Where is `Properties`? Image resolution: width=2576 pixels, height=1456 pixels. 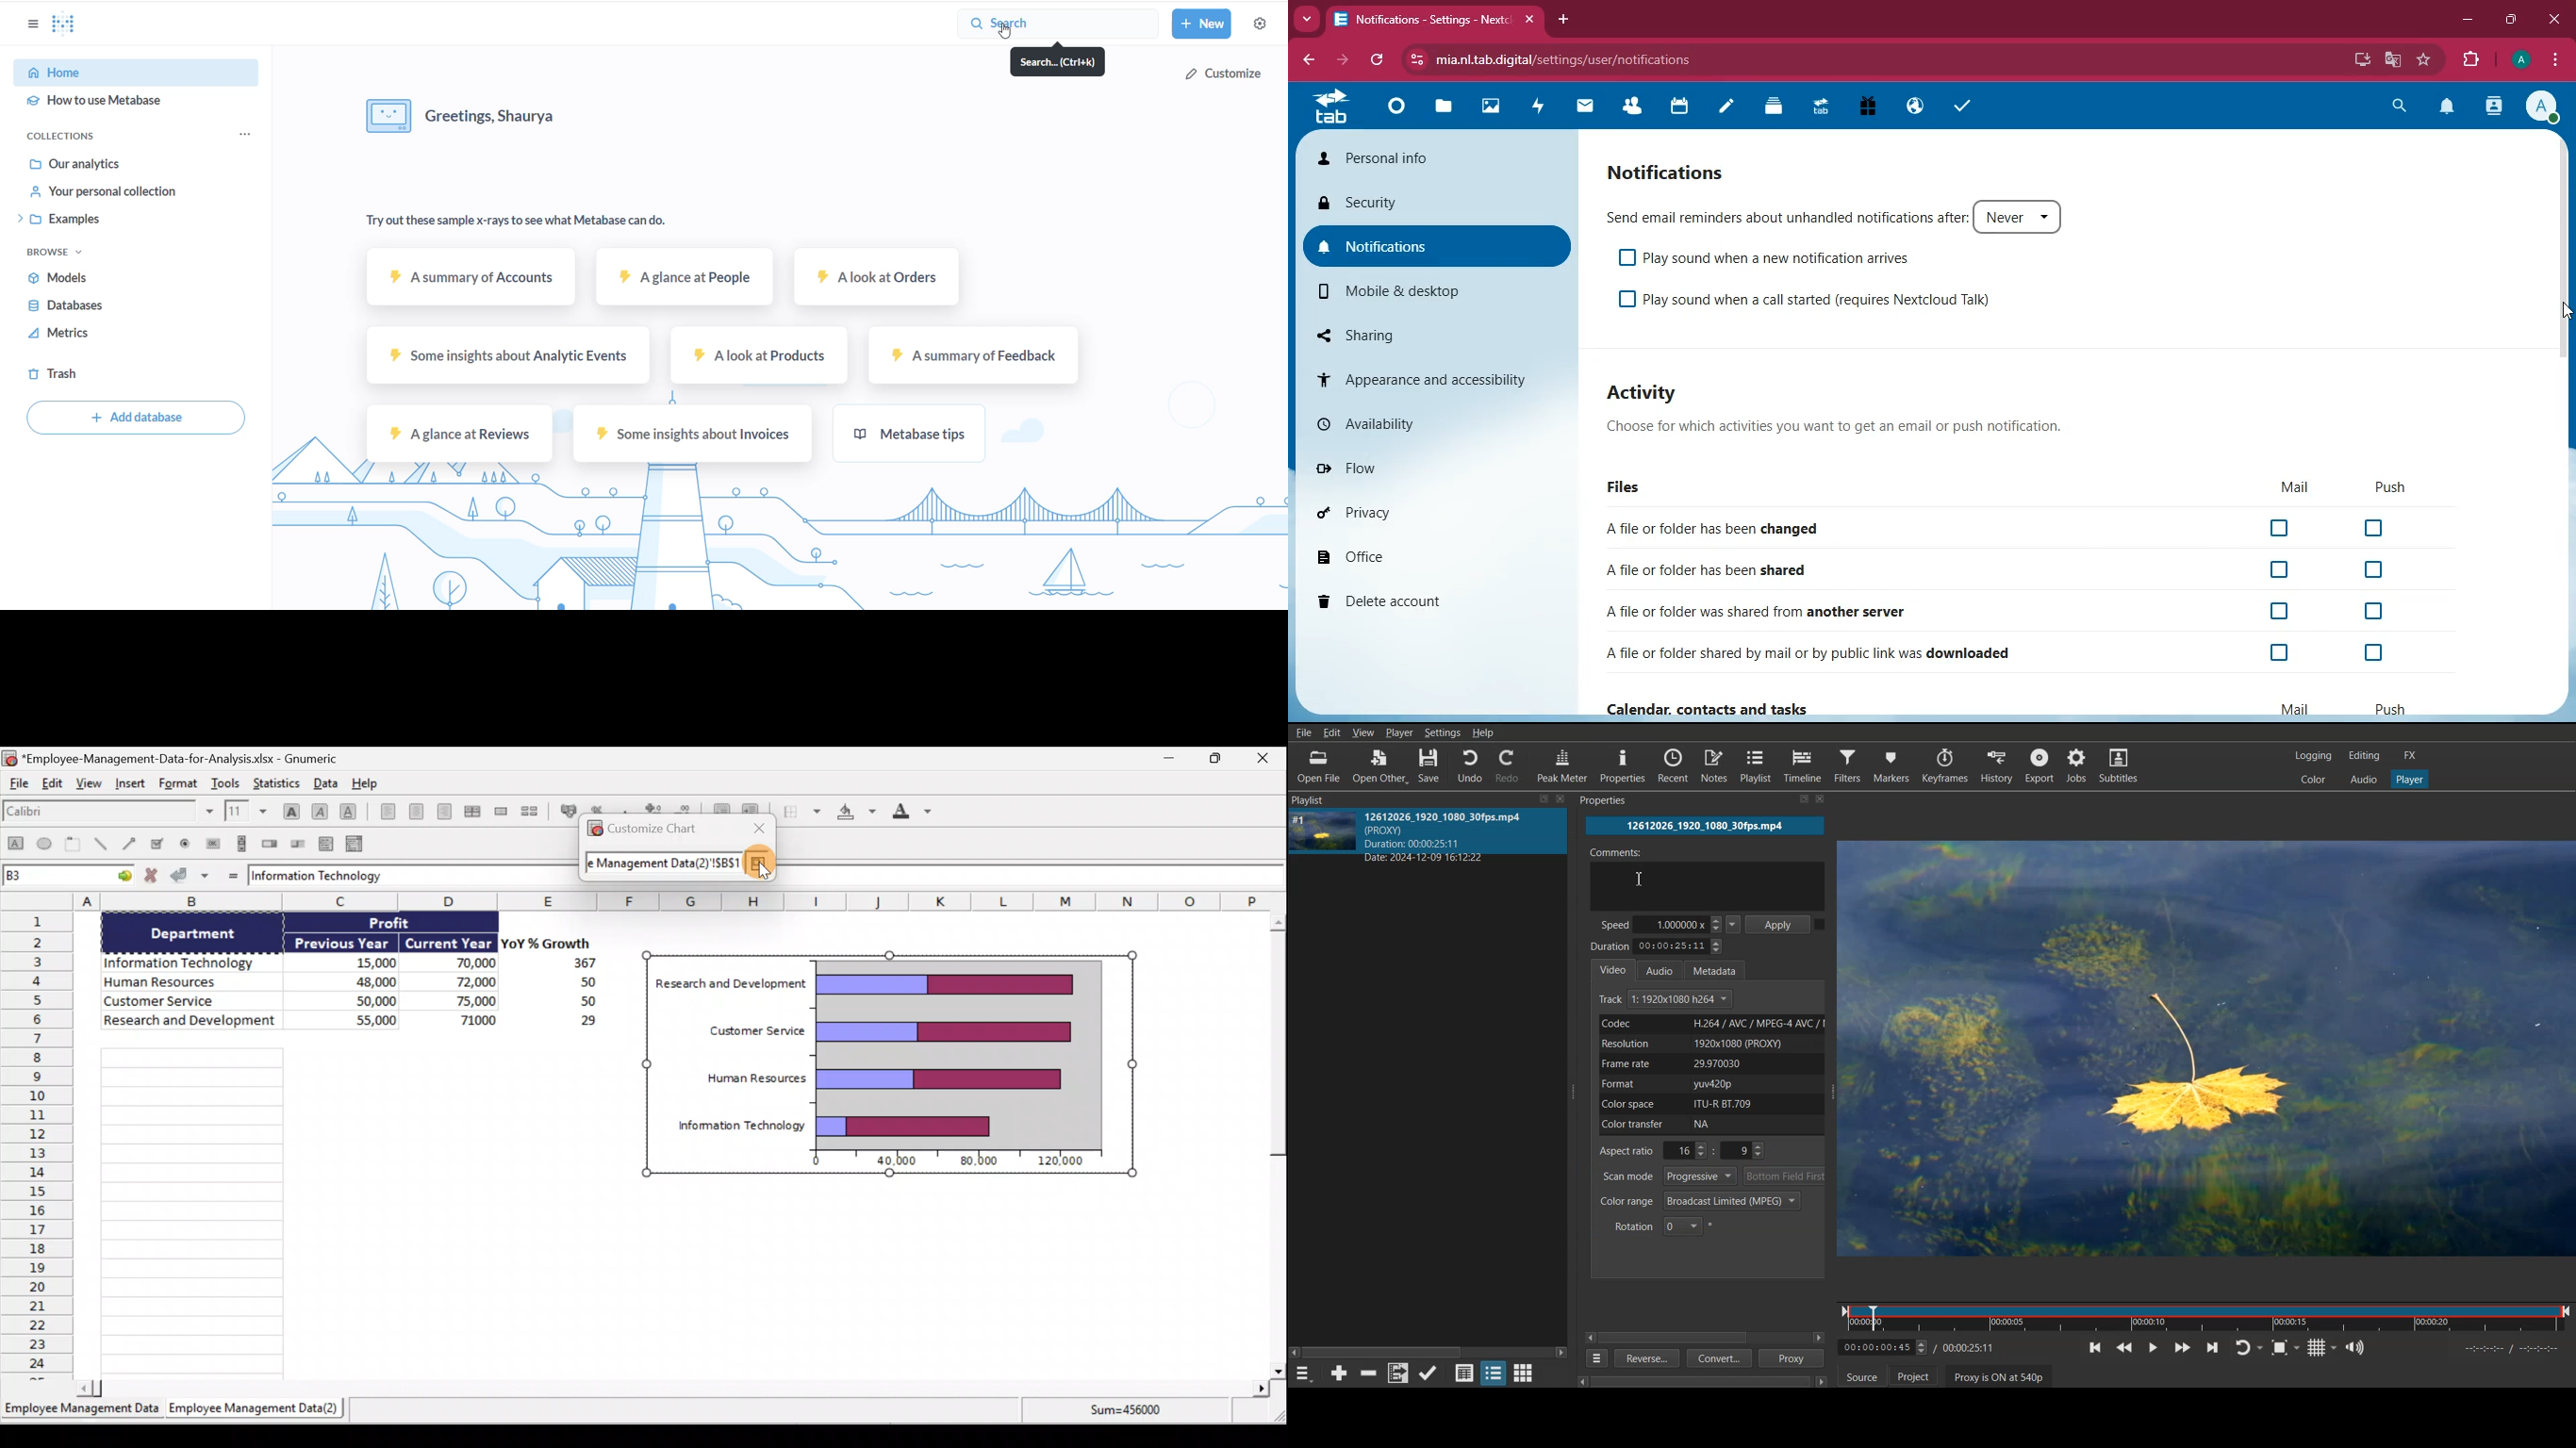 Properties is located at coordinates (1623, 766).